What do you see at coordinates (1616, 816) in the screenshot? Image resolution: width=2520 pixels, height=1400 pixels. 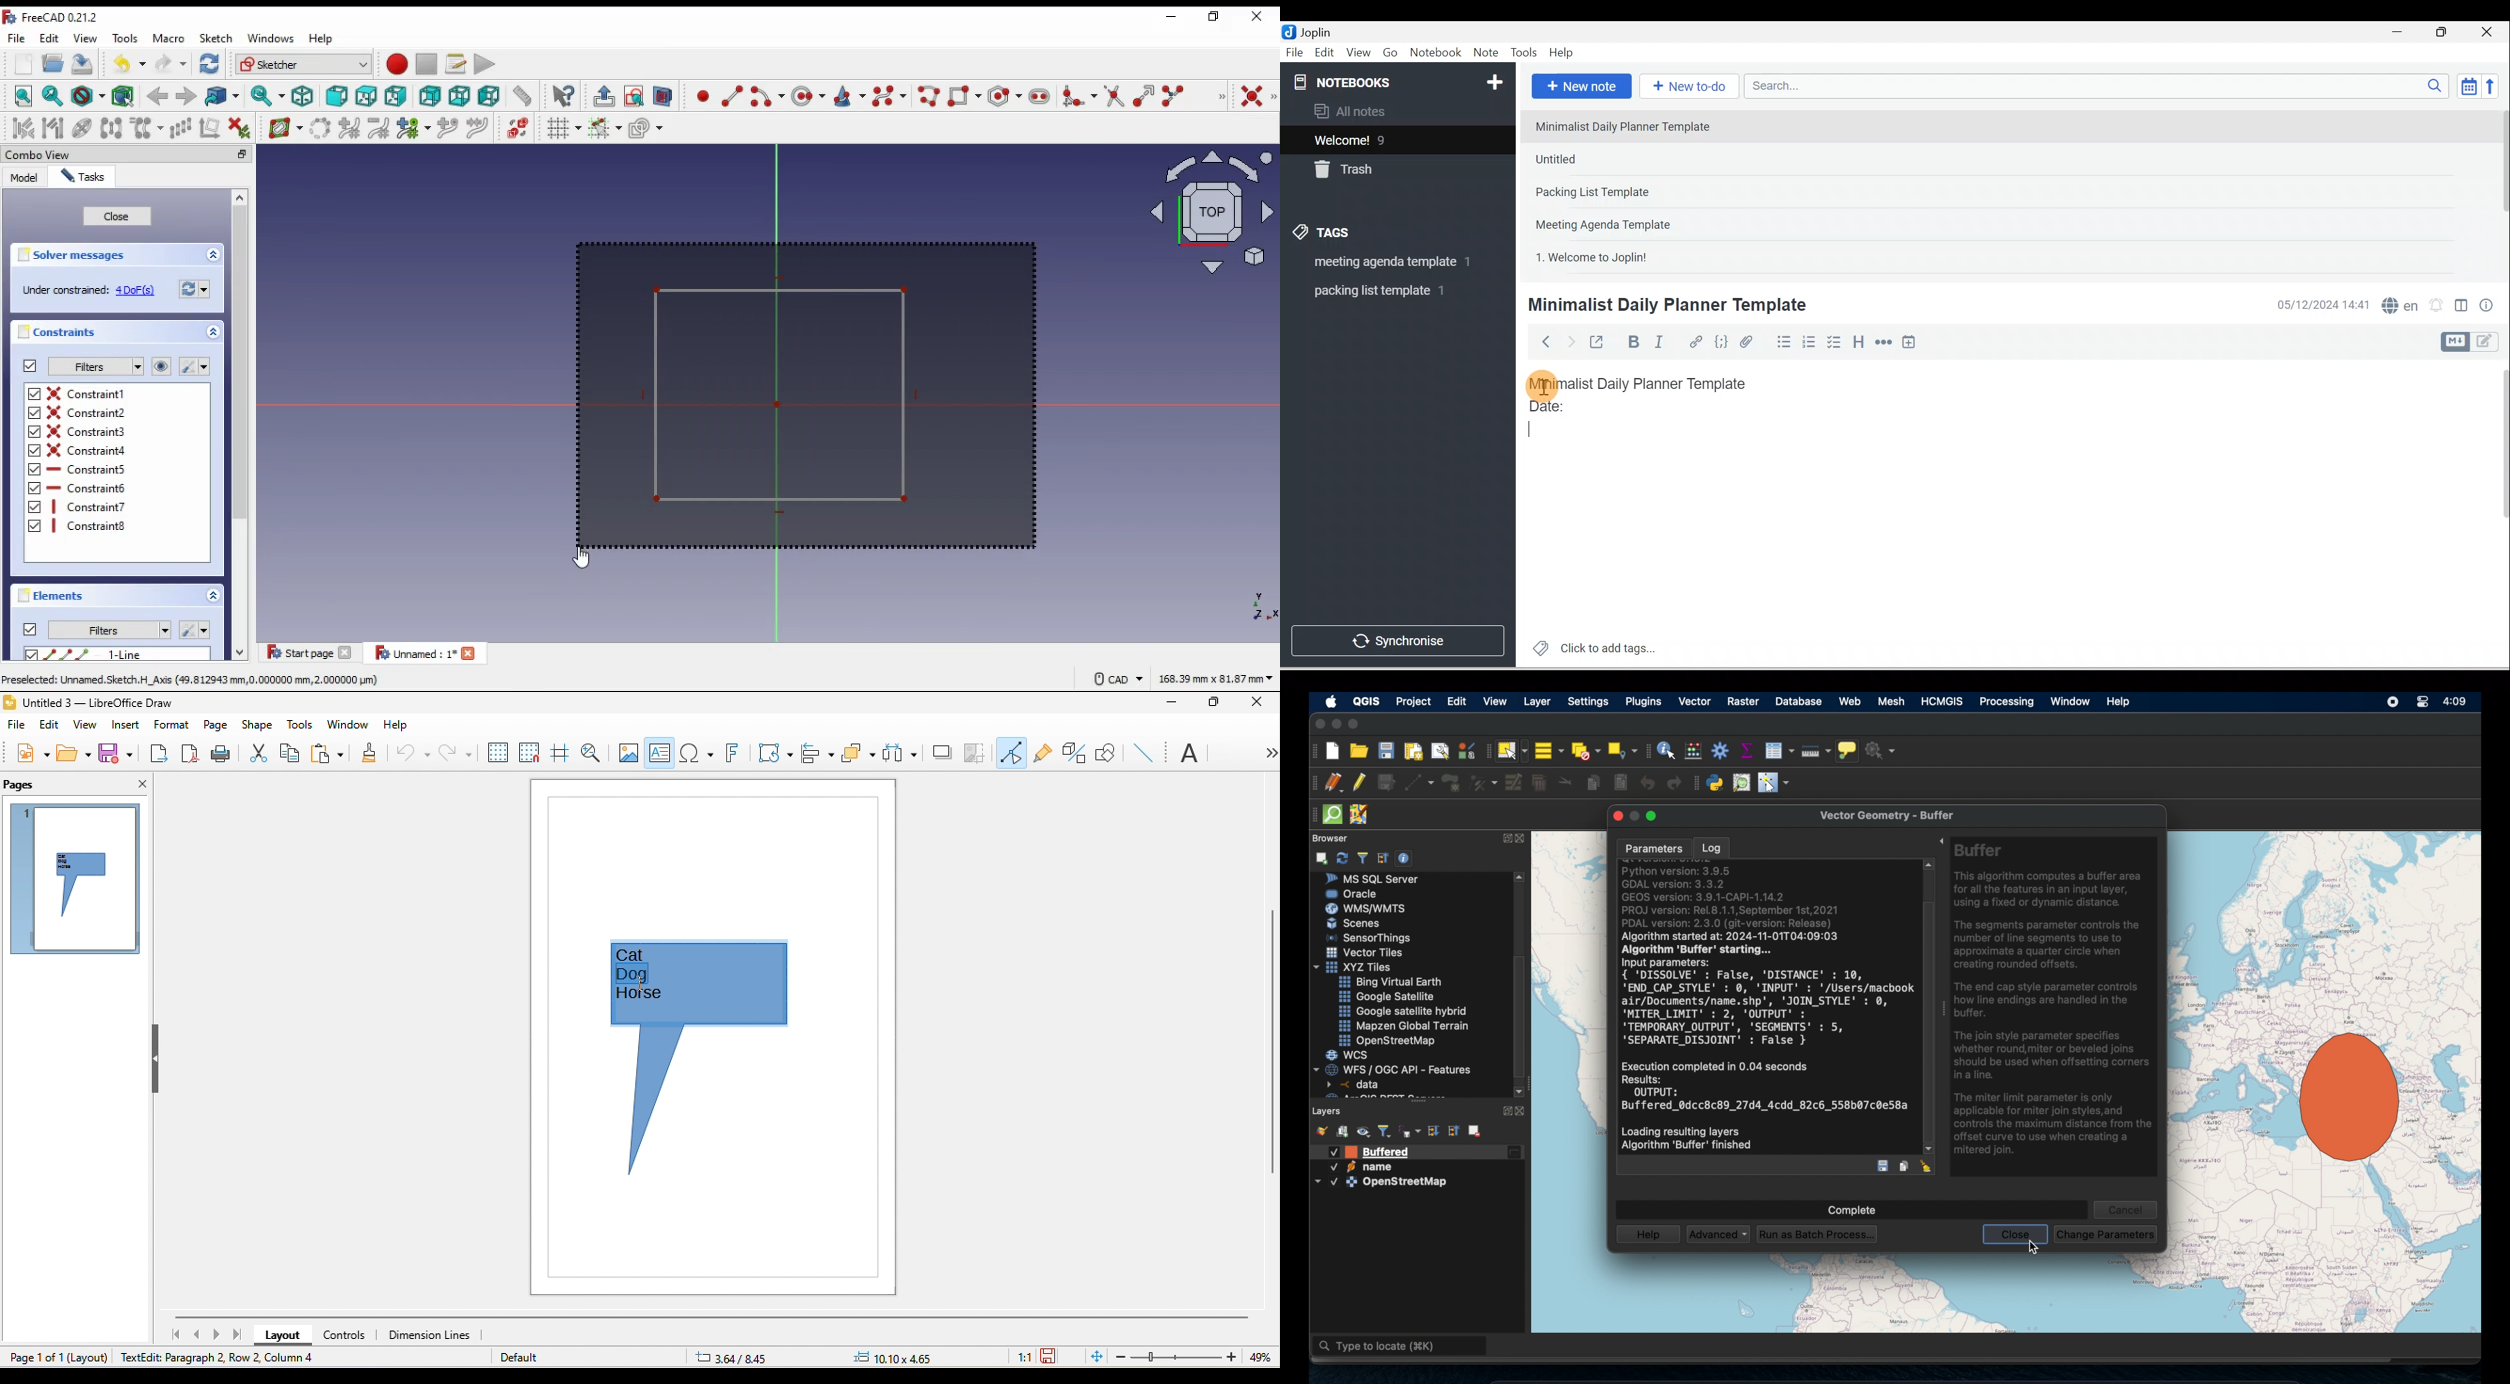 I see `close` at bounding box center [1616, 816].